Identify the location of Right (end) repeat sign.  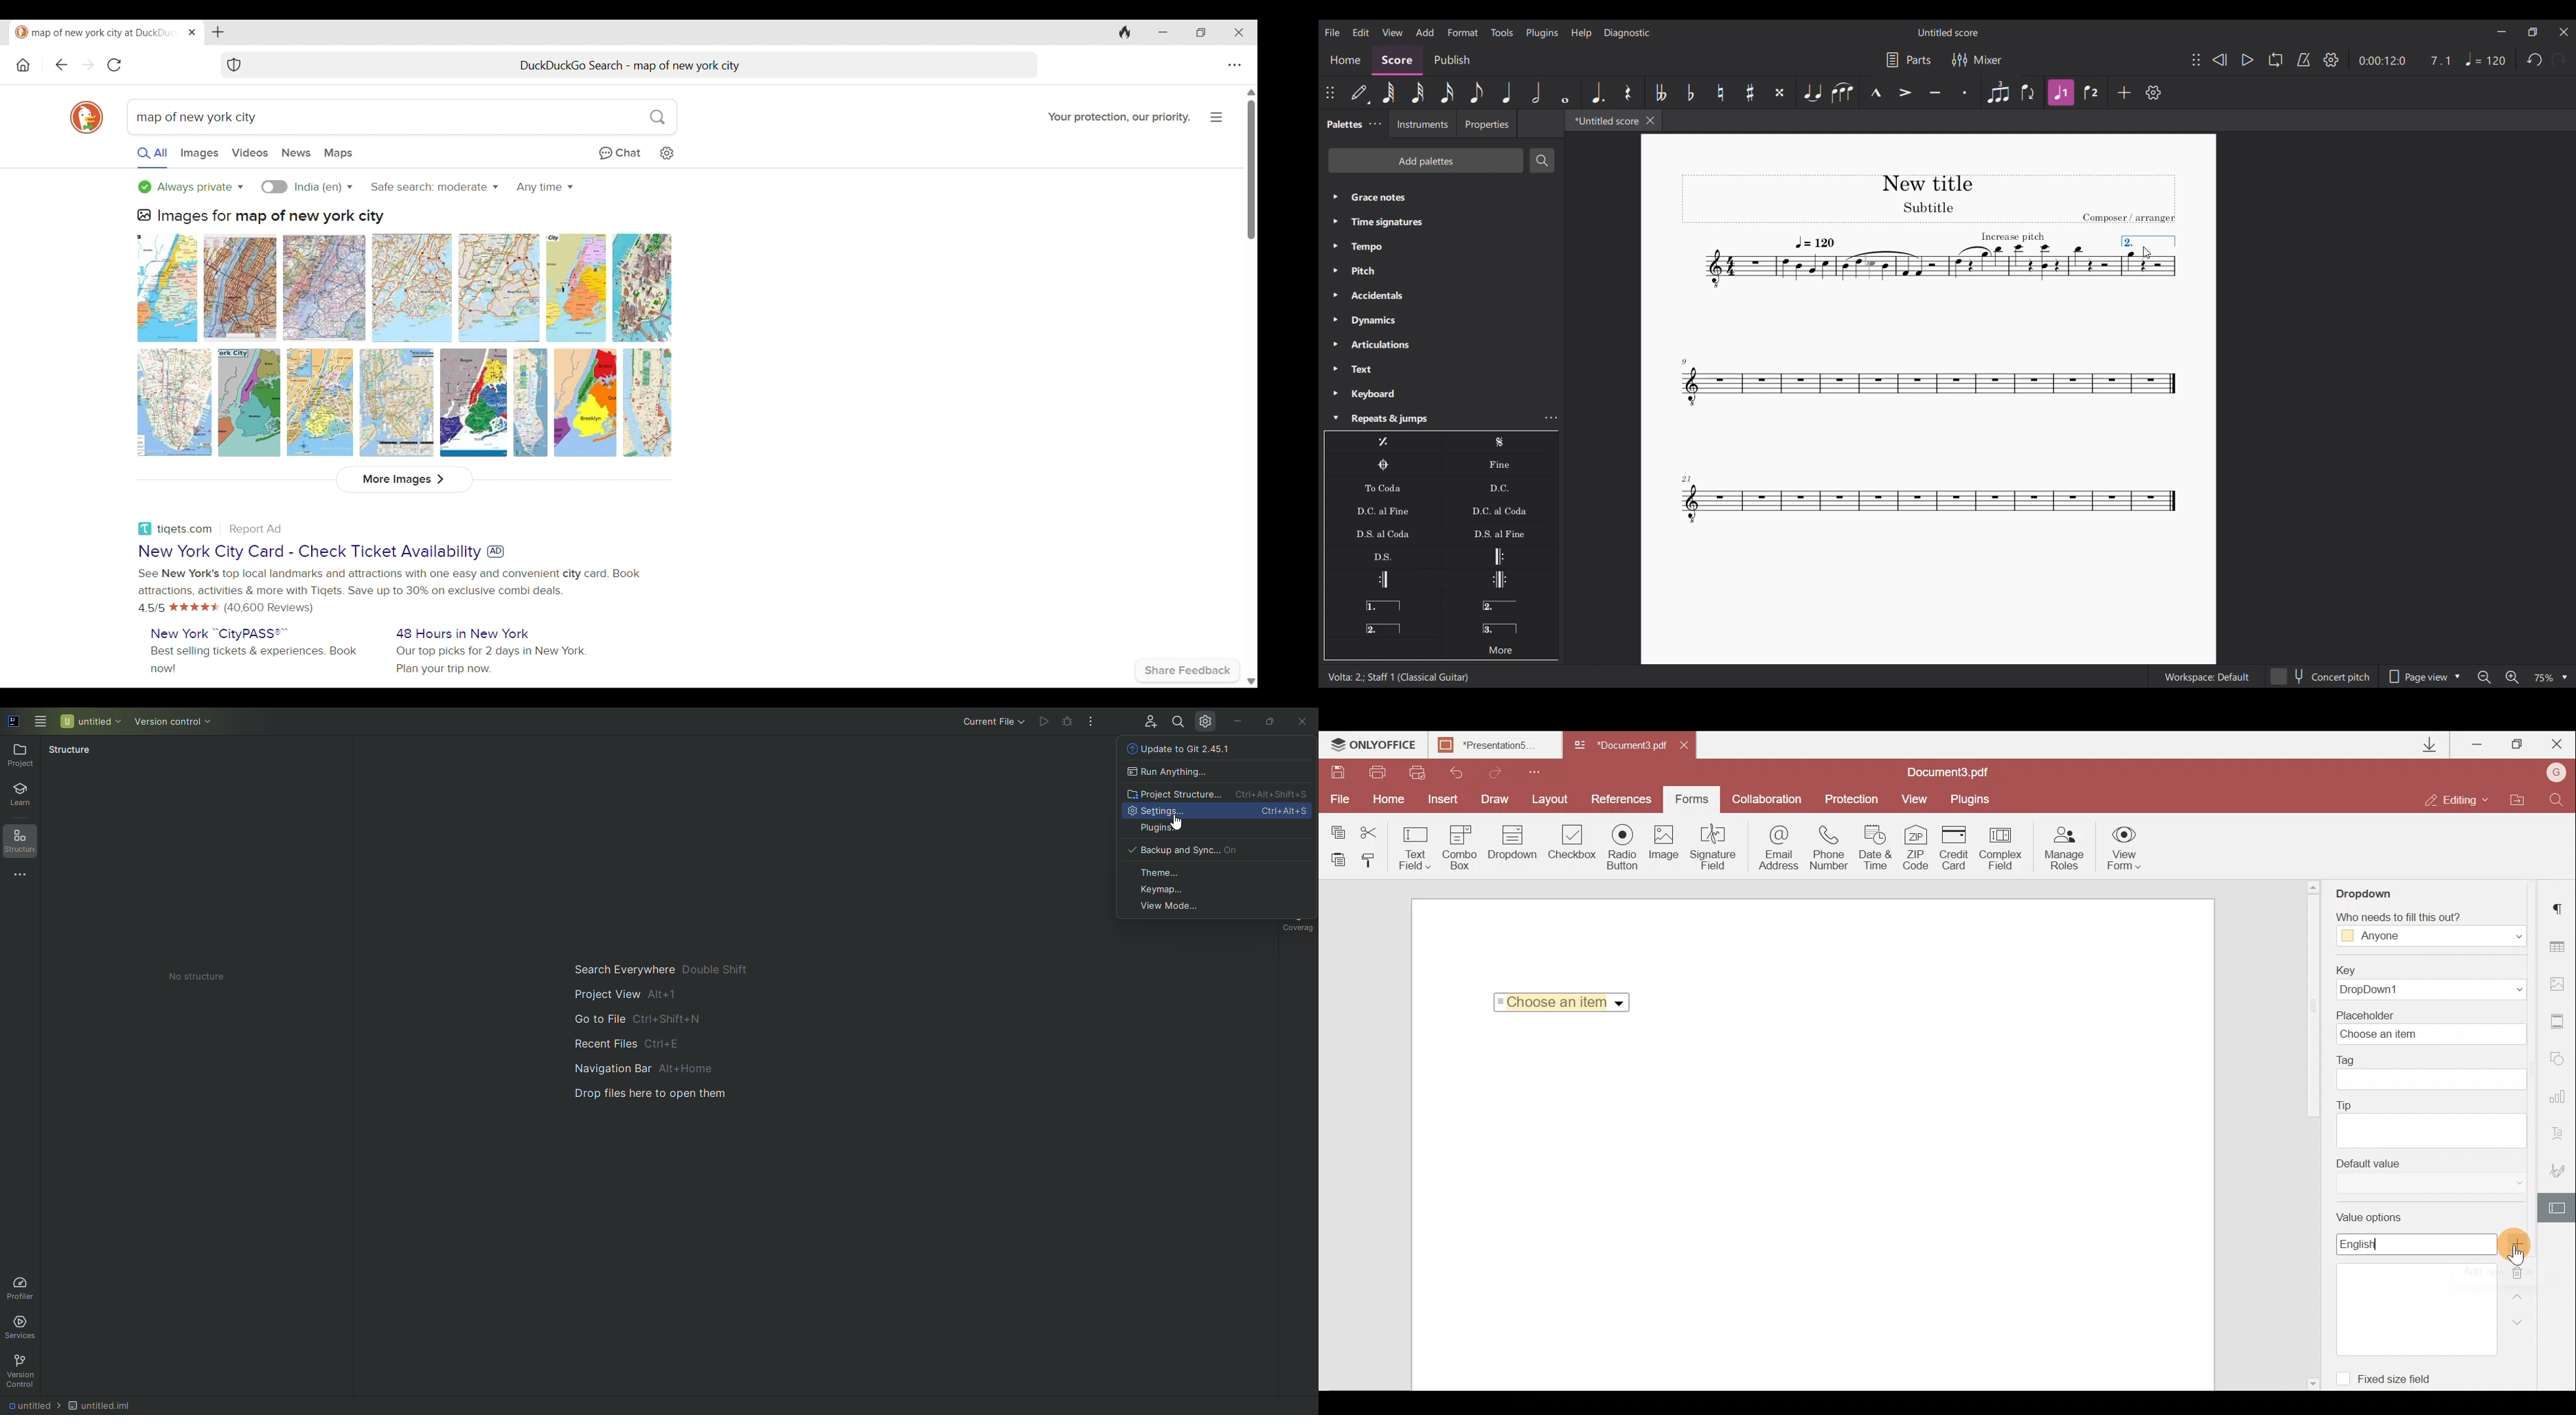
(1382, 580).